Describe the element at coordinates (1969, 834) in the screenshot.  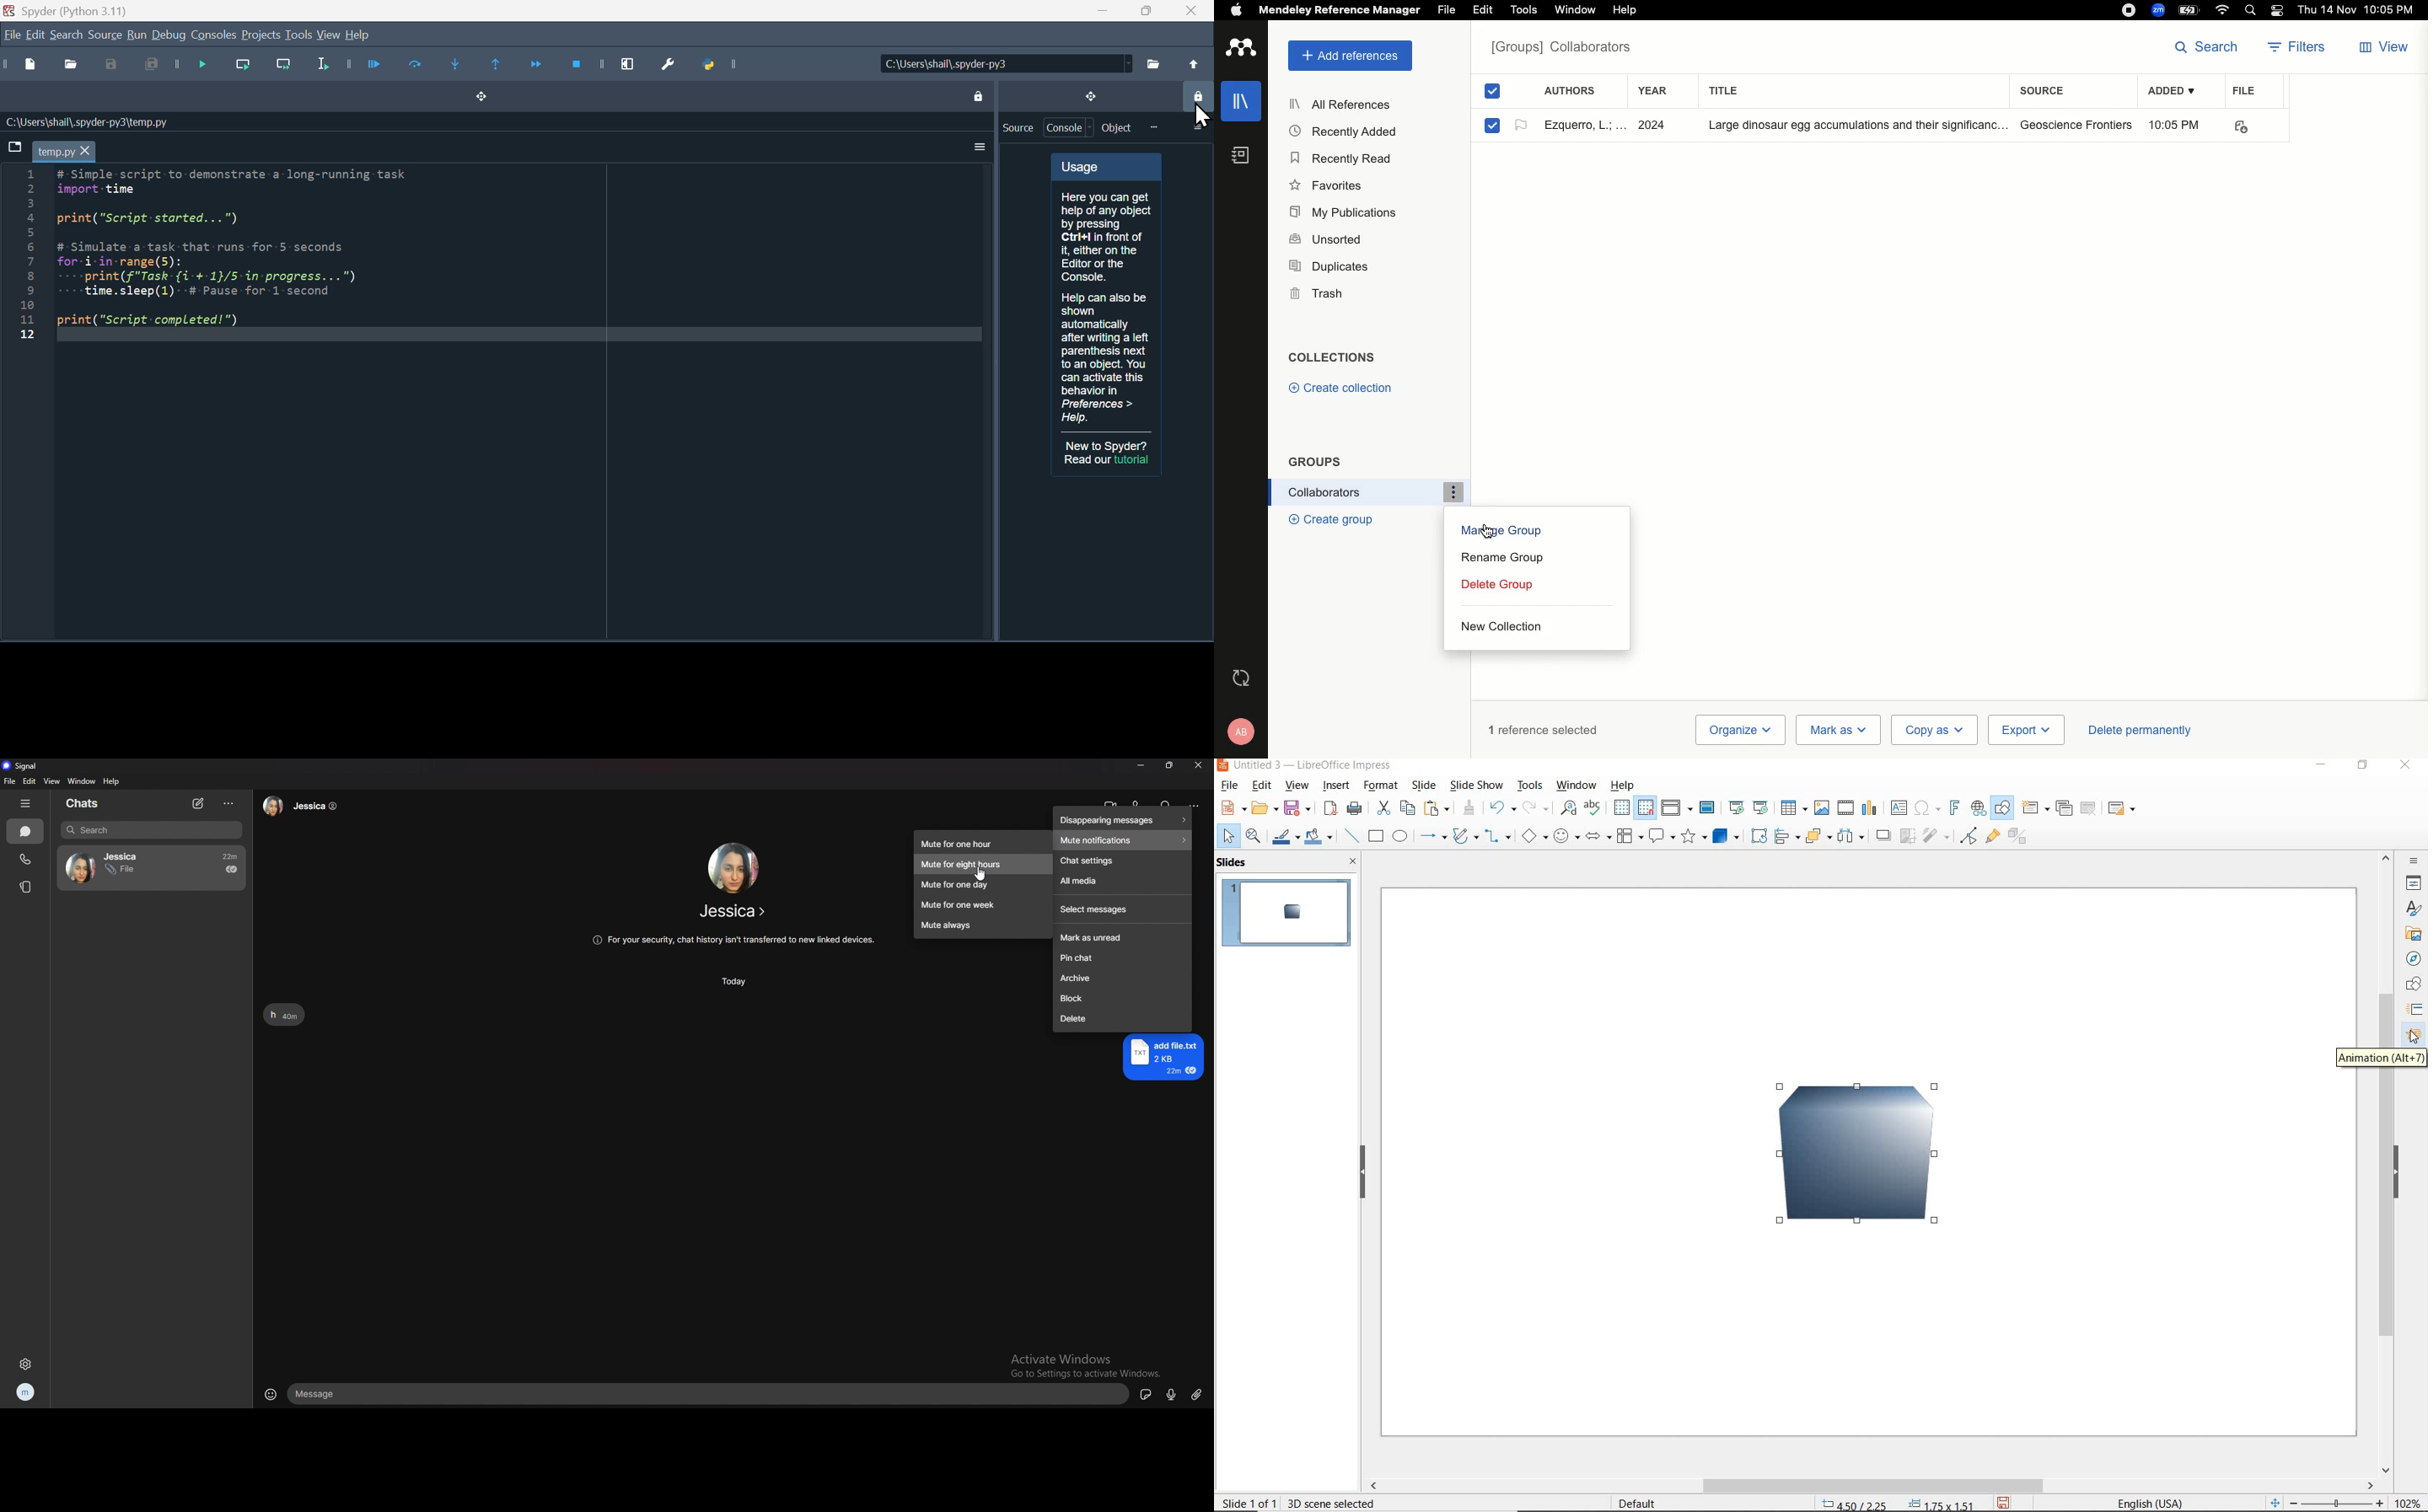
I see `toggle point edit mode` at that location.